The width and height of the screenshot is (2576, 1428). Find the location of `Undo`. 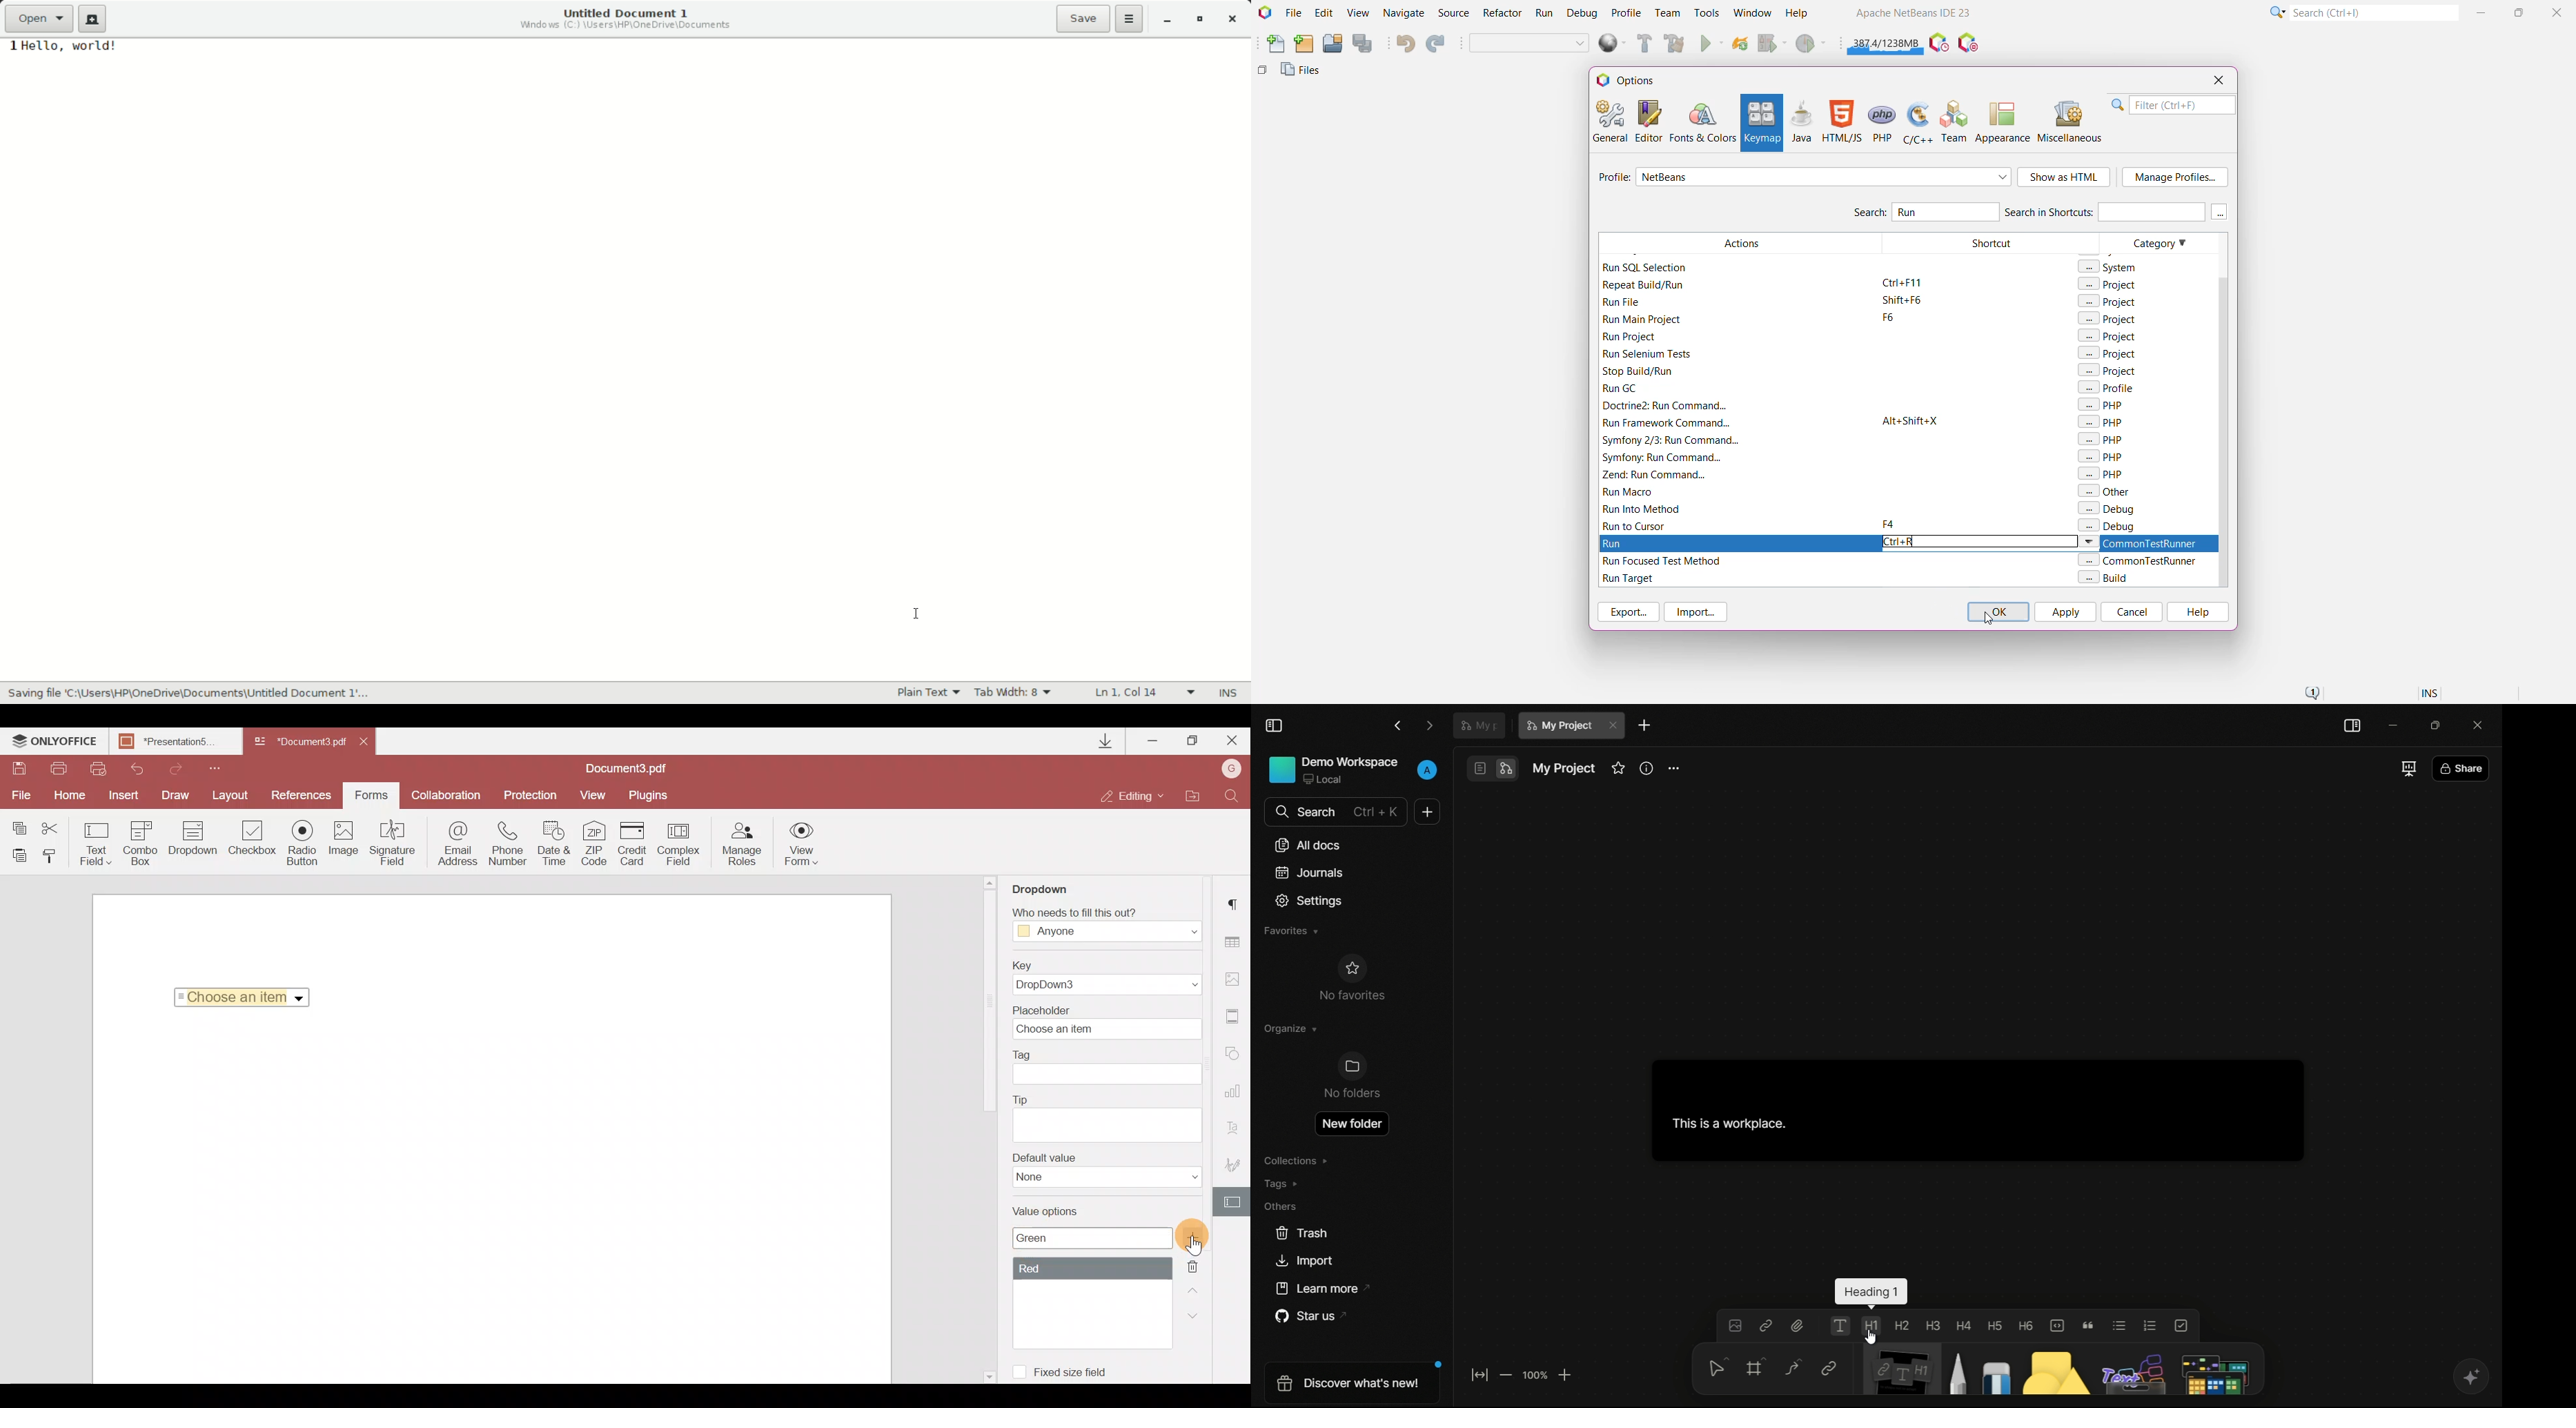

Undo is located at coordinates (136, 769).